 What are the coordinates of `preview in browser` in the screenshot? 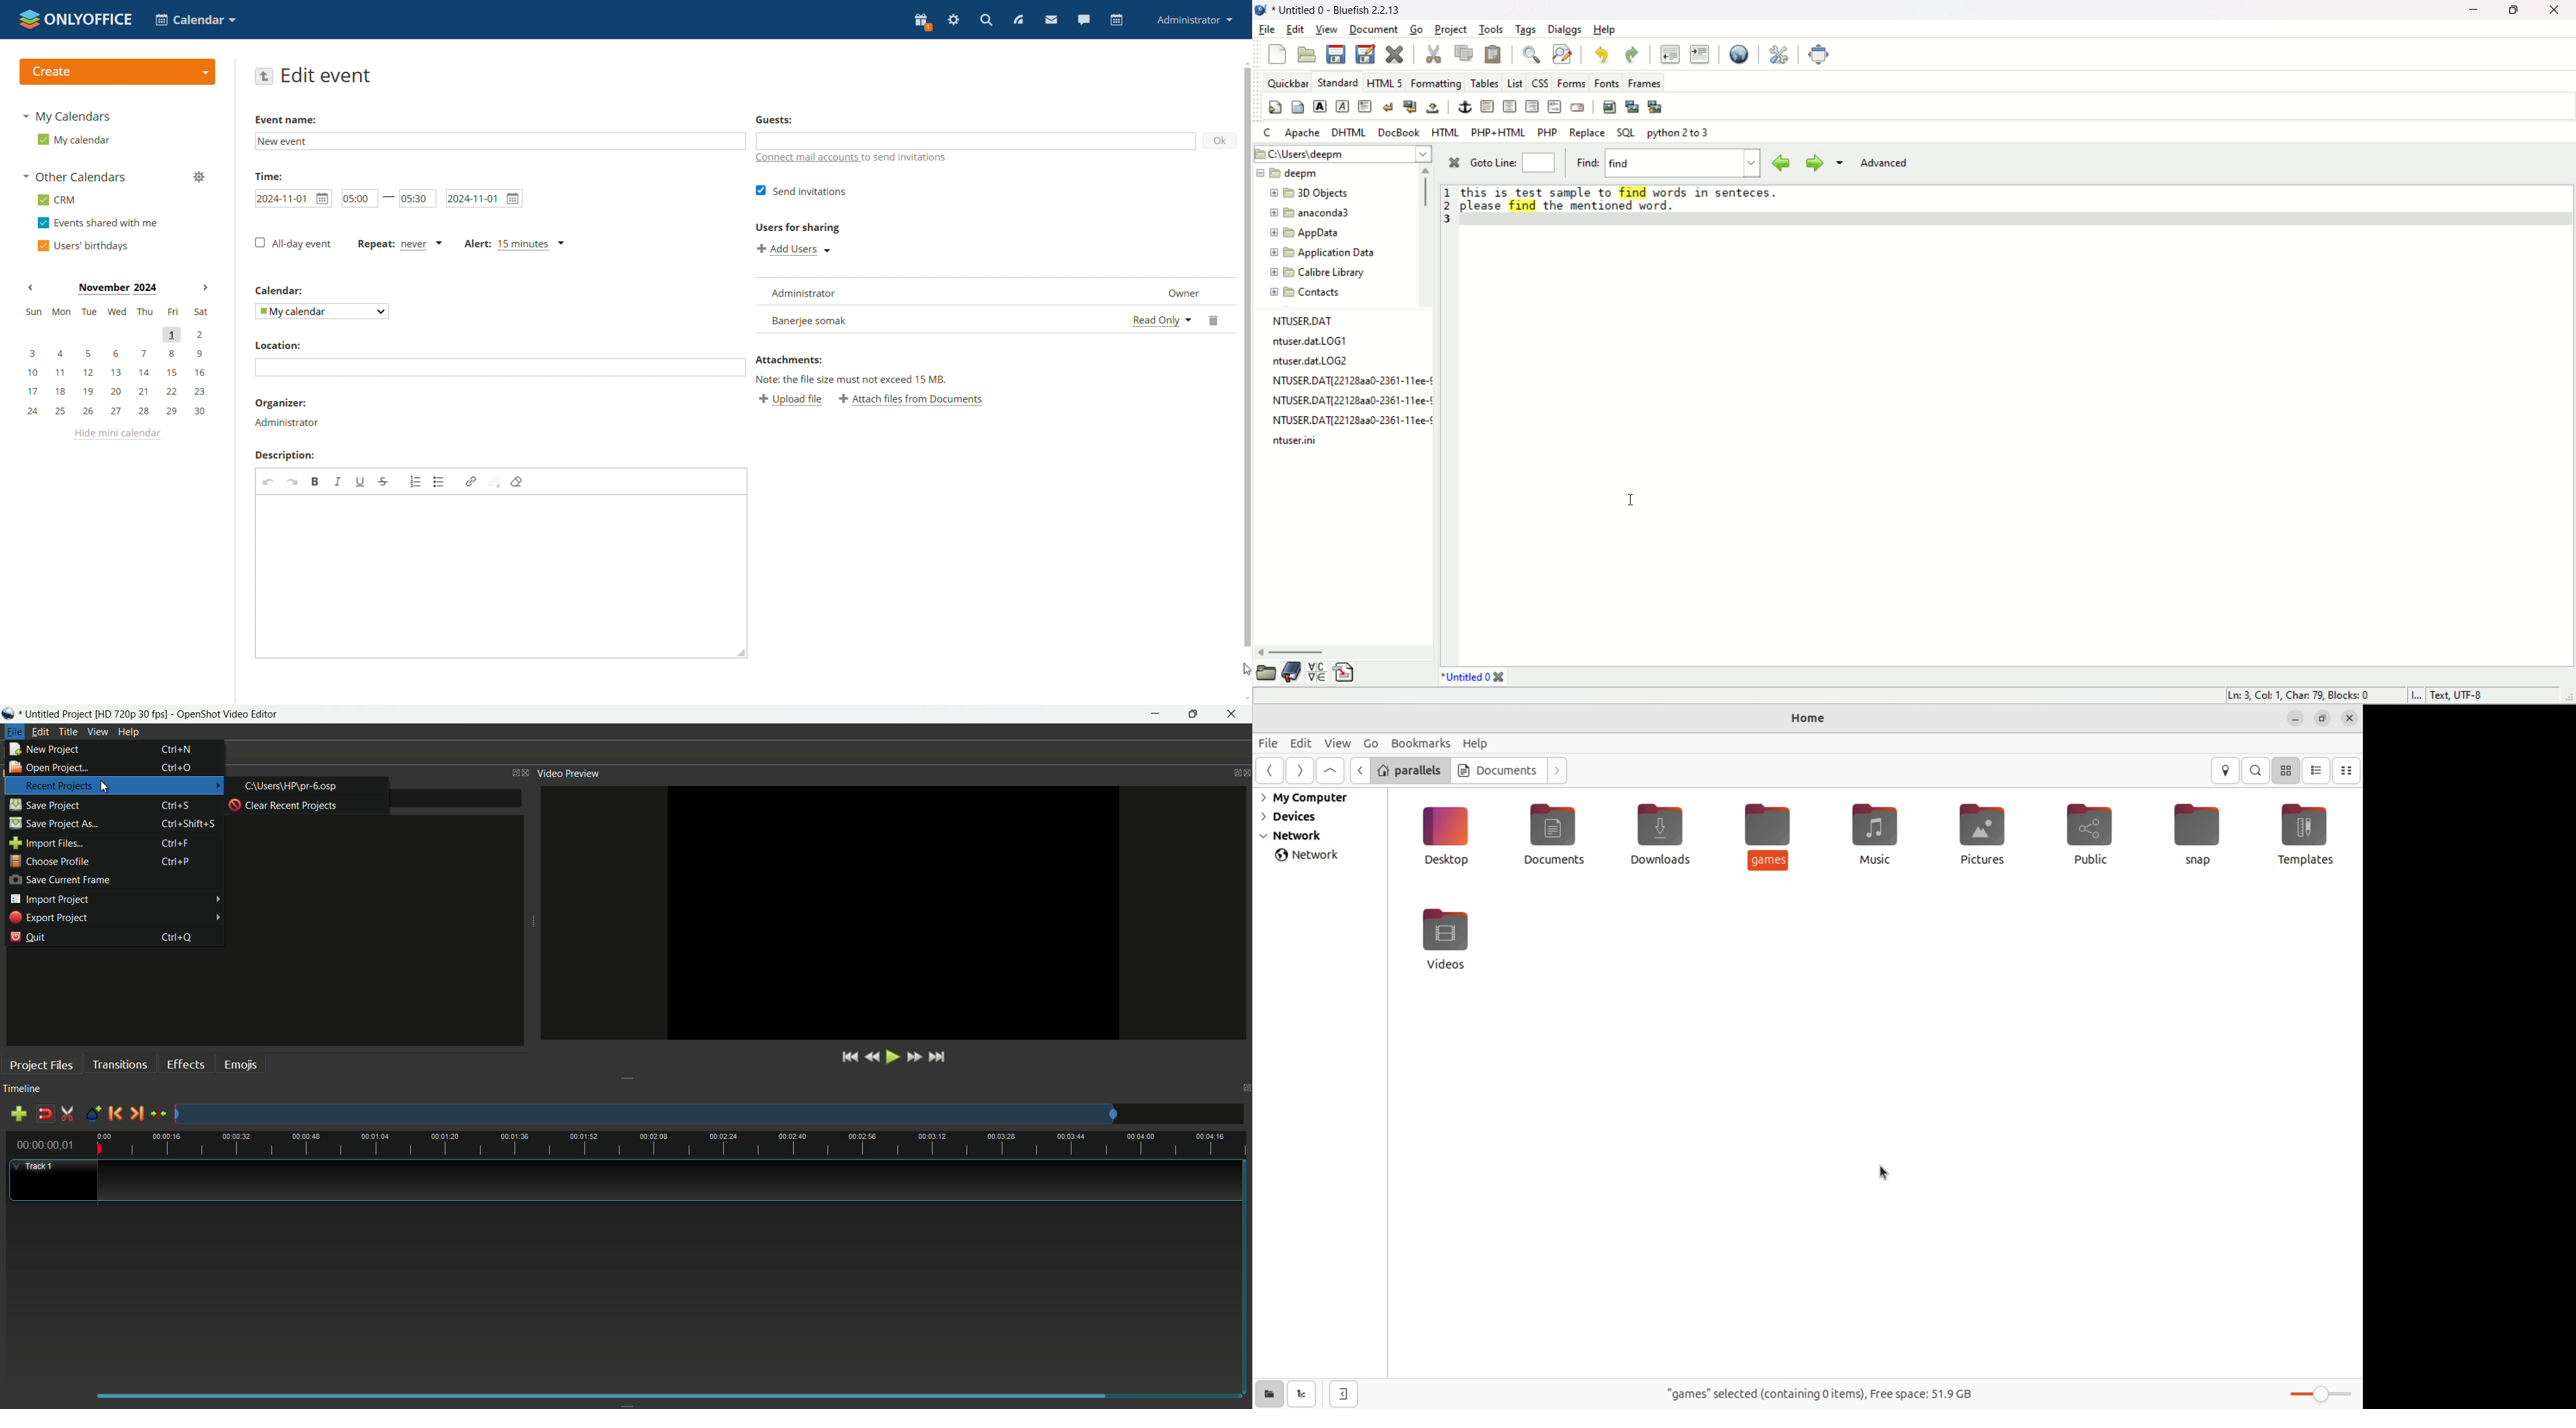 It's located at (1738, 53).